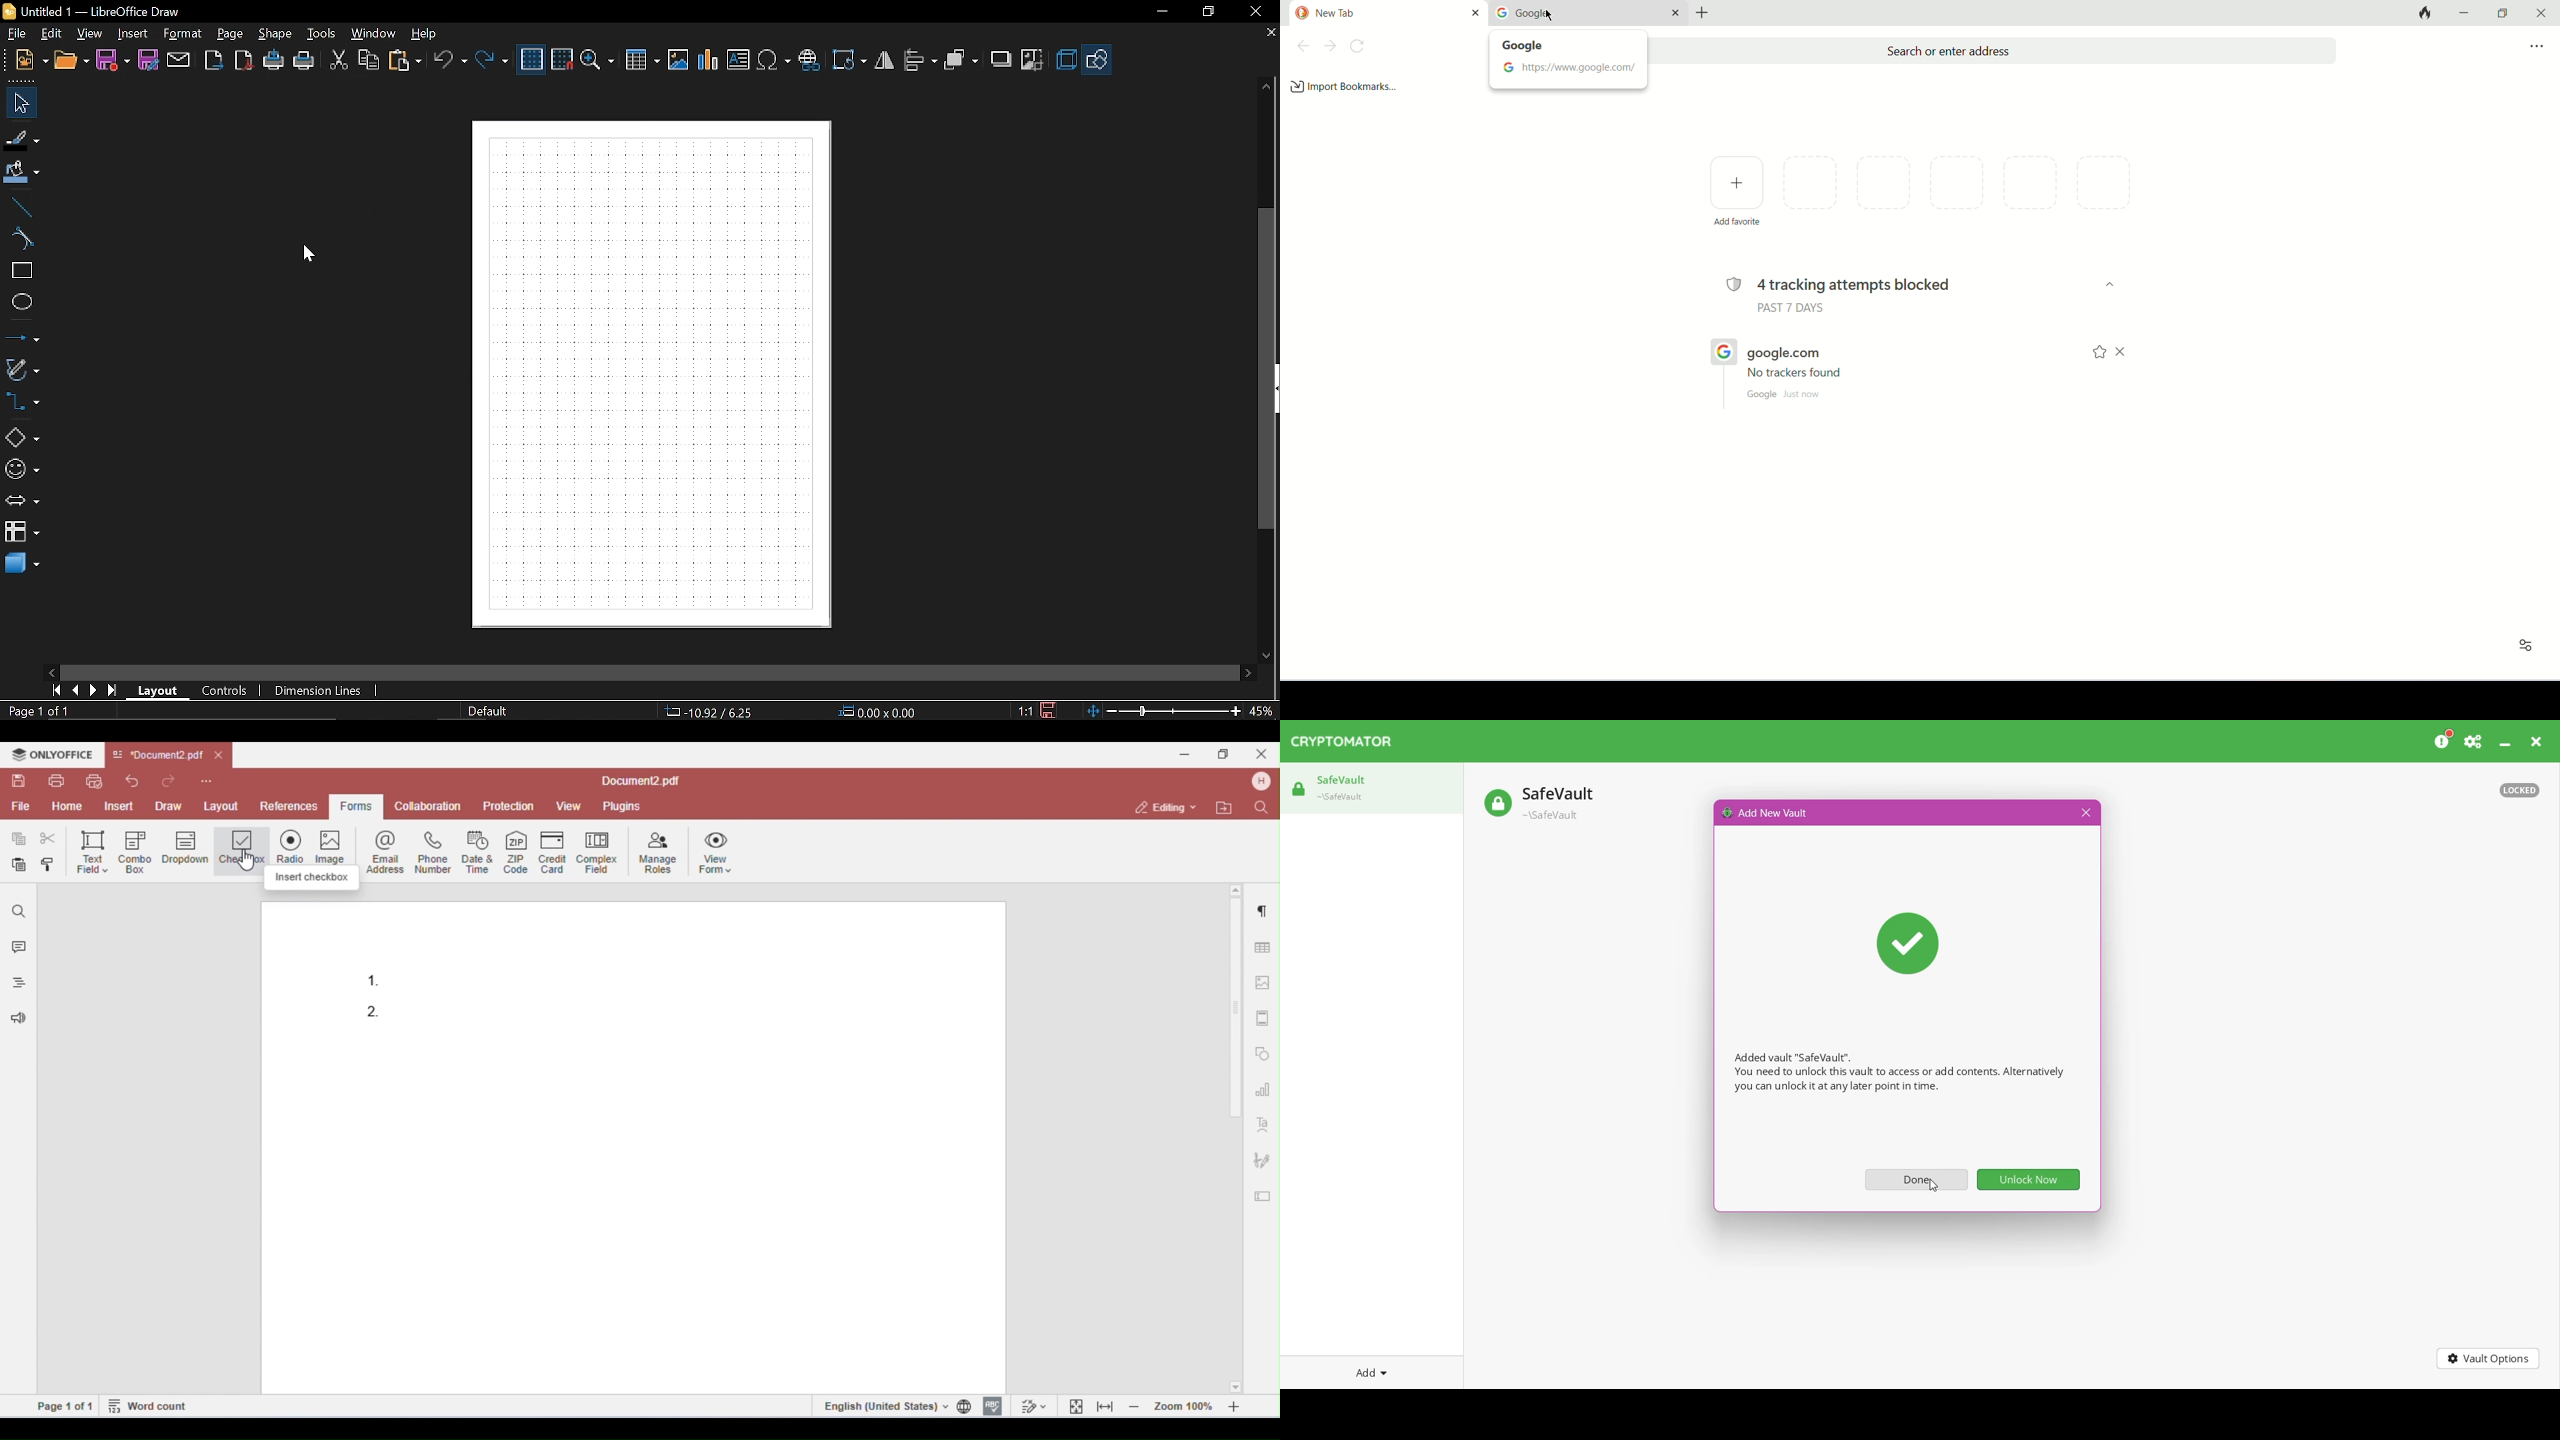 This screenshot has height=1456, width=2576. What do you see at coordinates (431, 34) in the screenshot?
I see `help` at bounding box center [431, 34].